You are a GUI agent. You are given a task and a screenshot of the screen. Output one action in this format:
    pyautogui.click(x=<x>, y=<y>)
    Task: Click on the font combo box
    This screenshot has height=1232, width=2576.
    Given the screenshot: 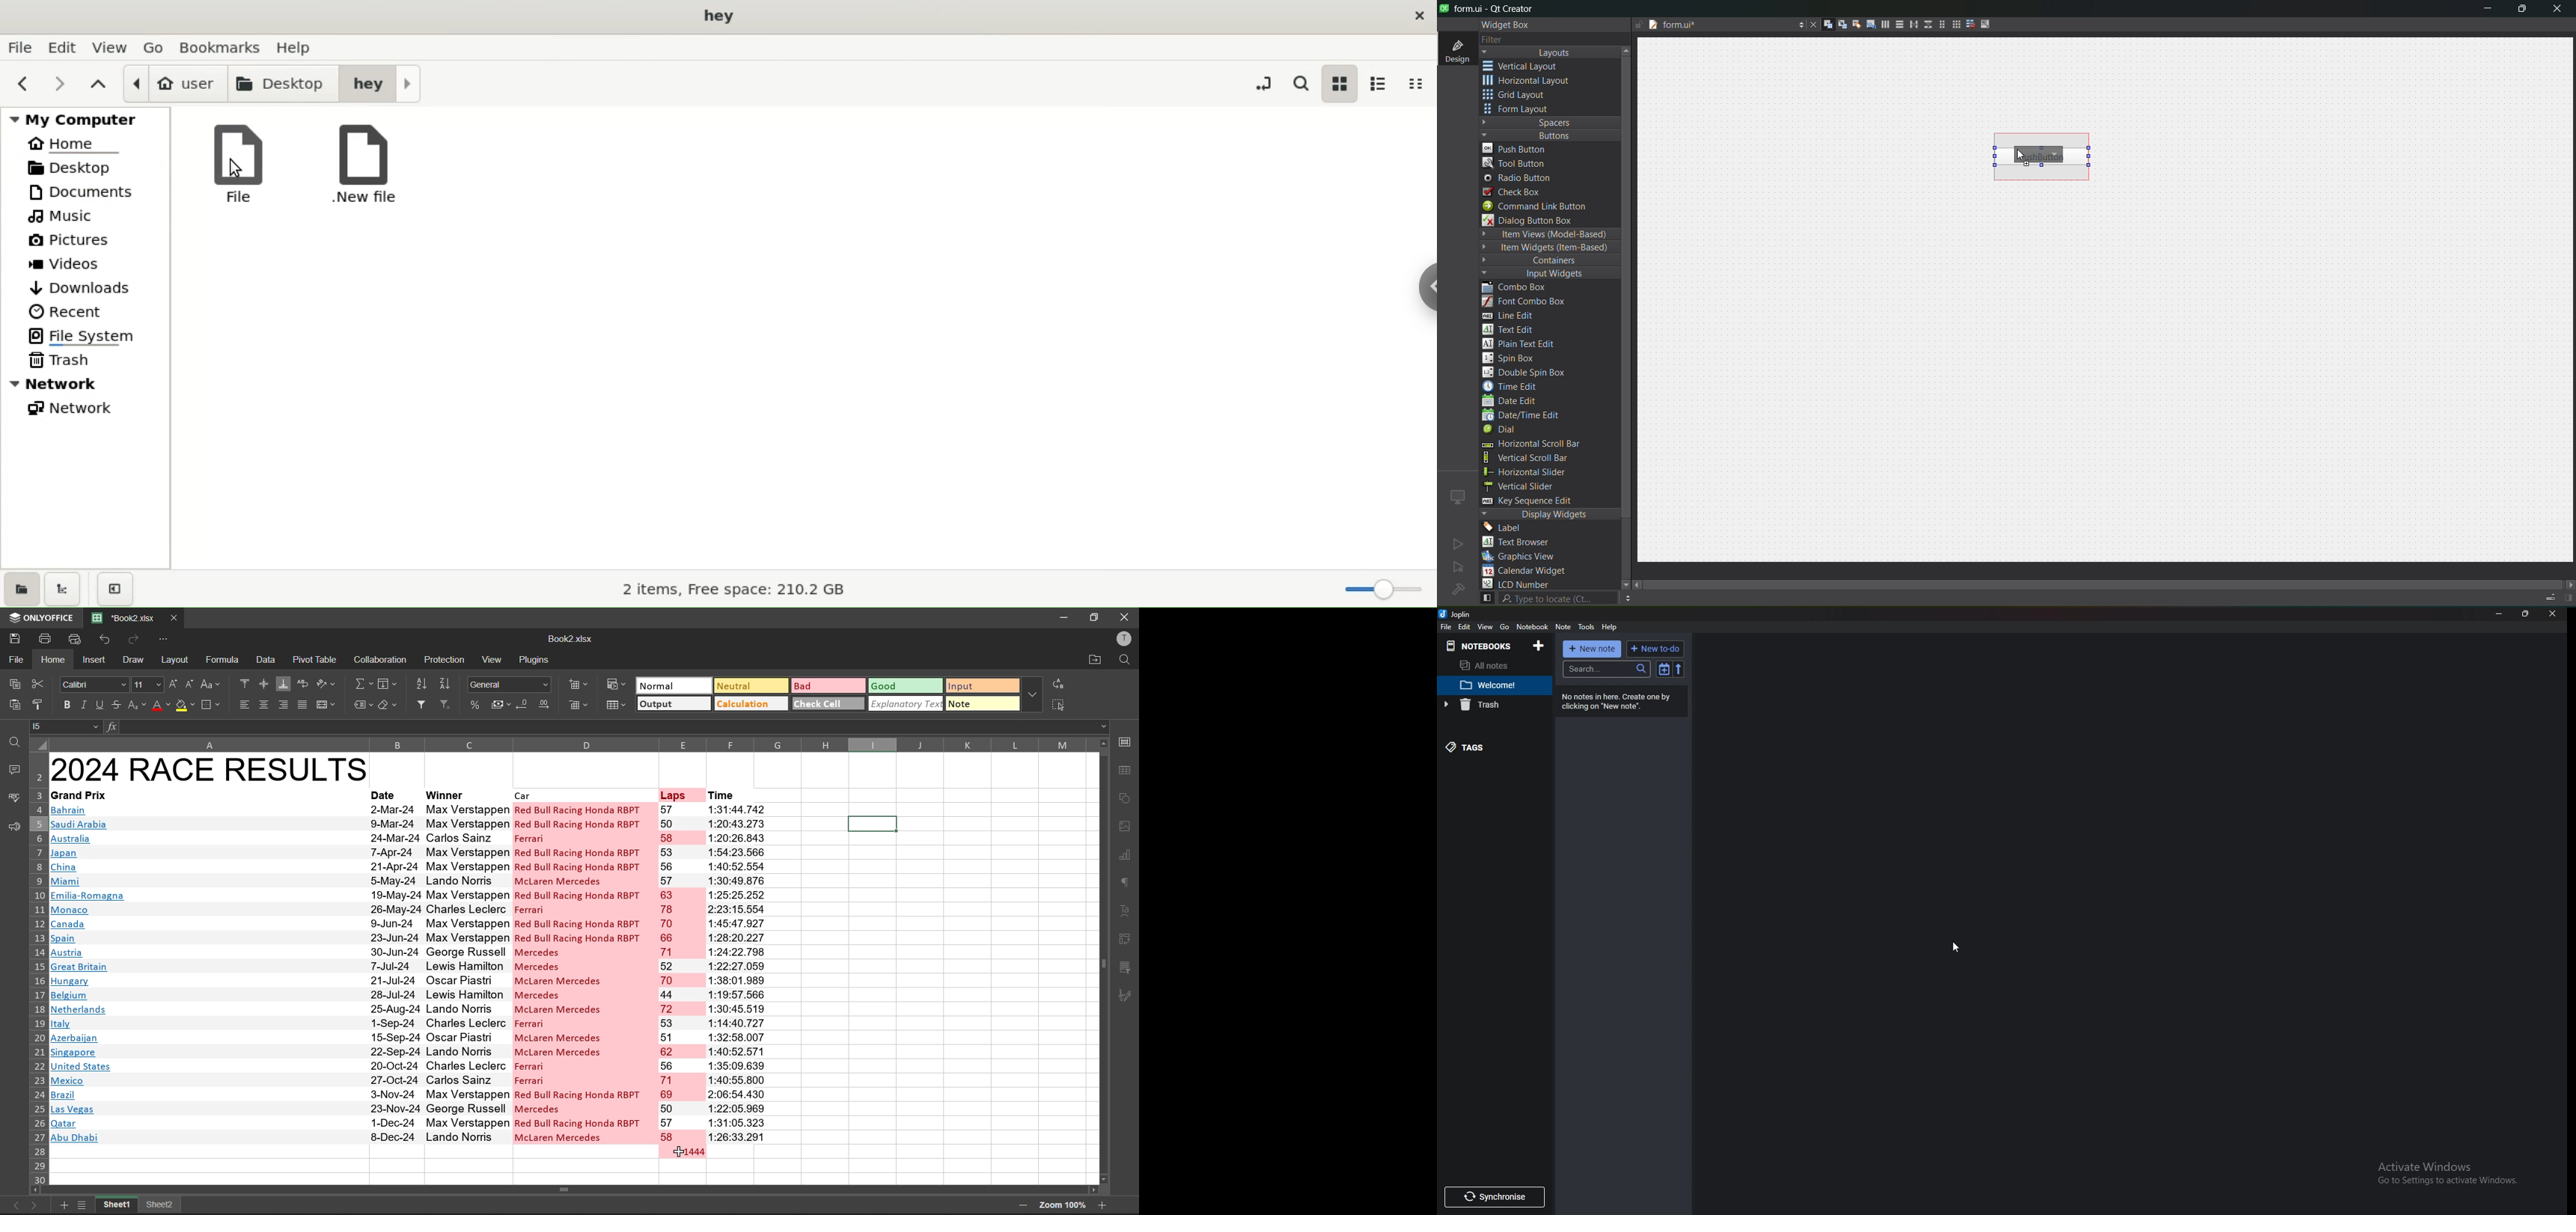 What is the action you would take?
    pyautogui.click(x=1528, y=302)
    